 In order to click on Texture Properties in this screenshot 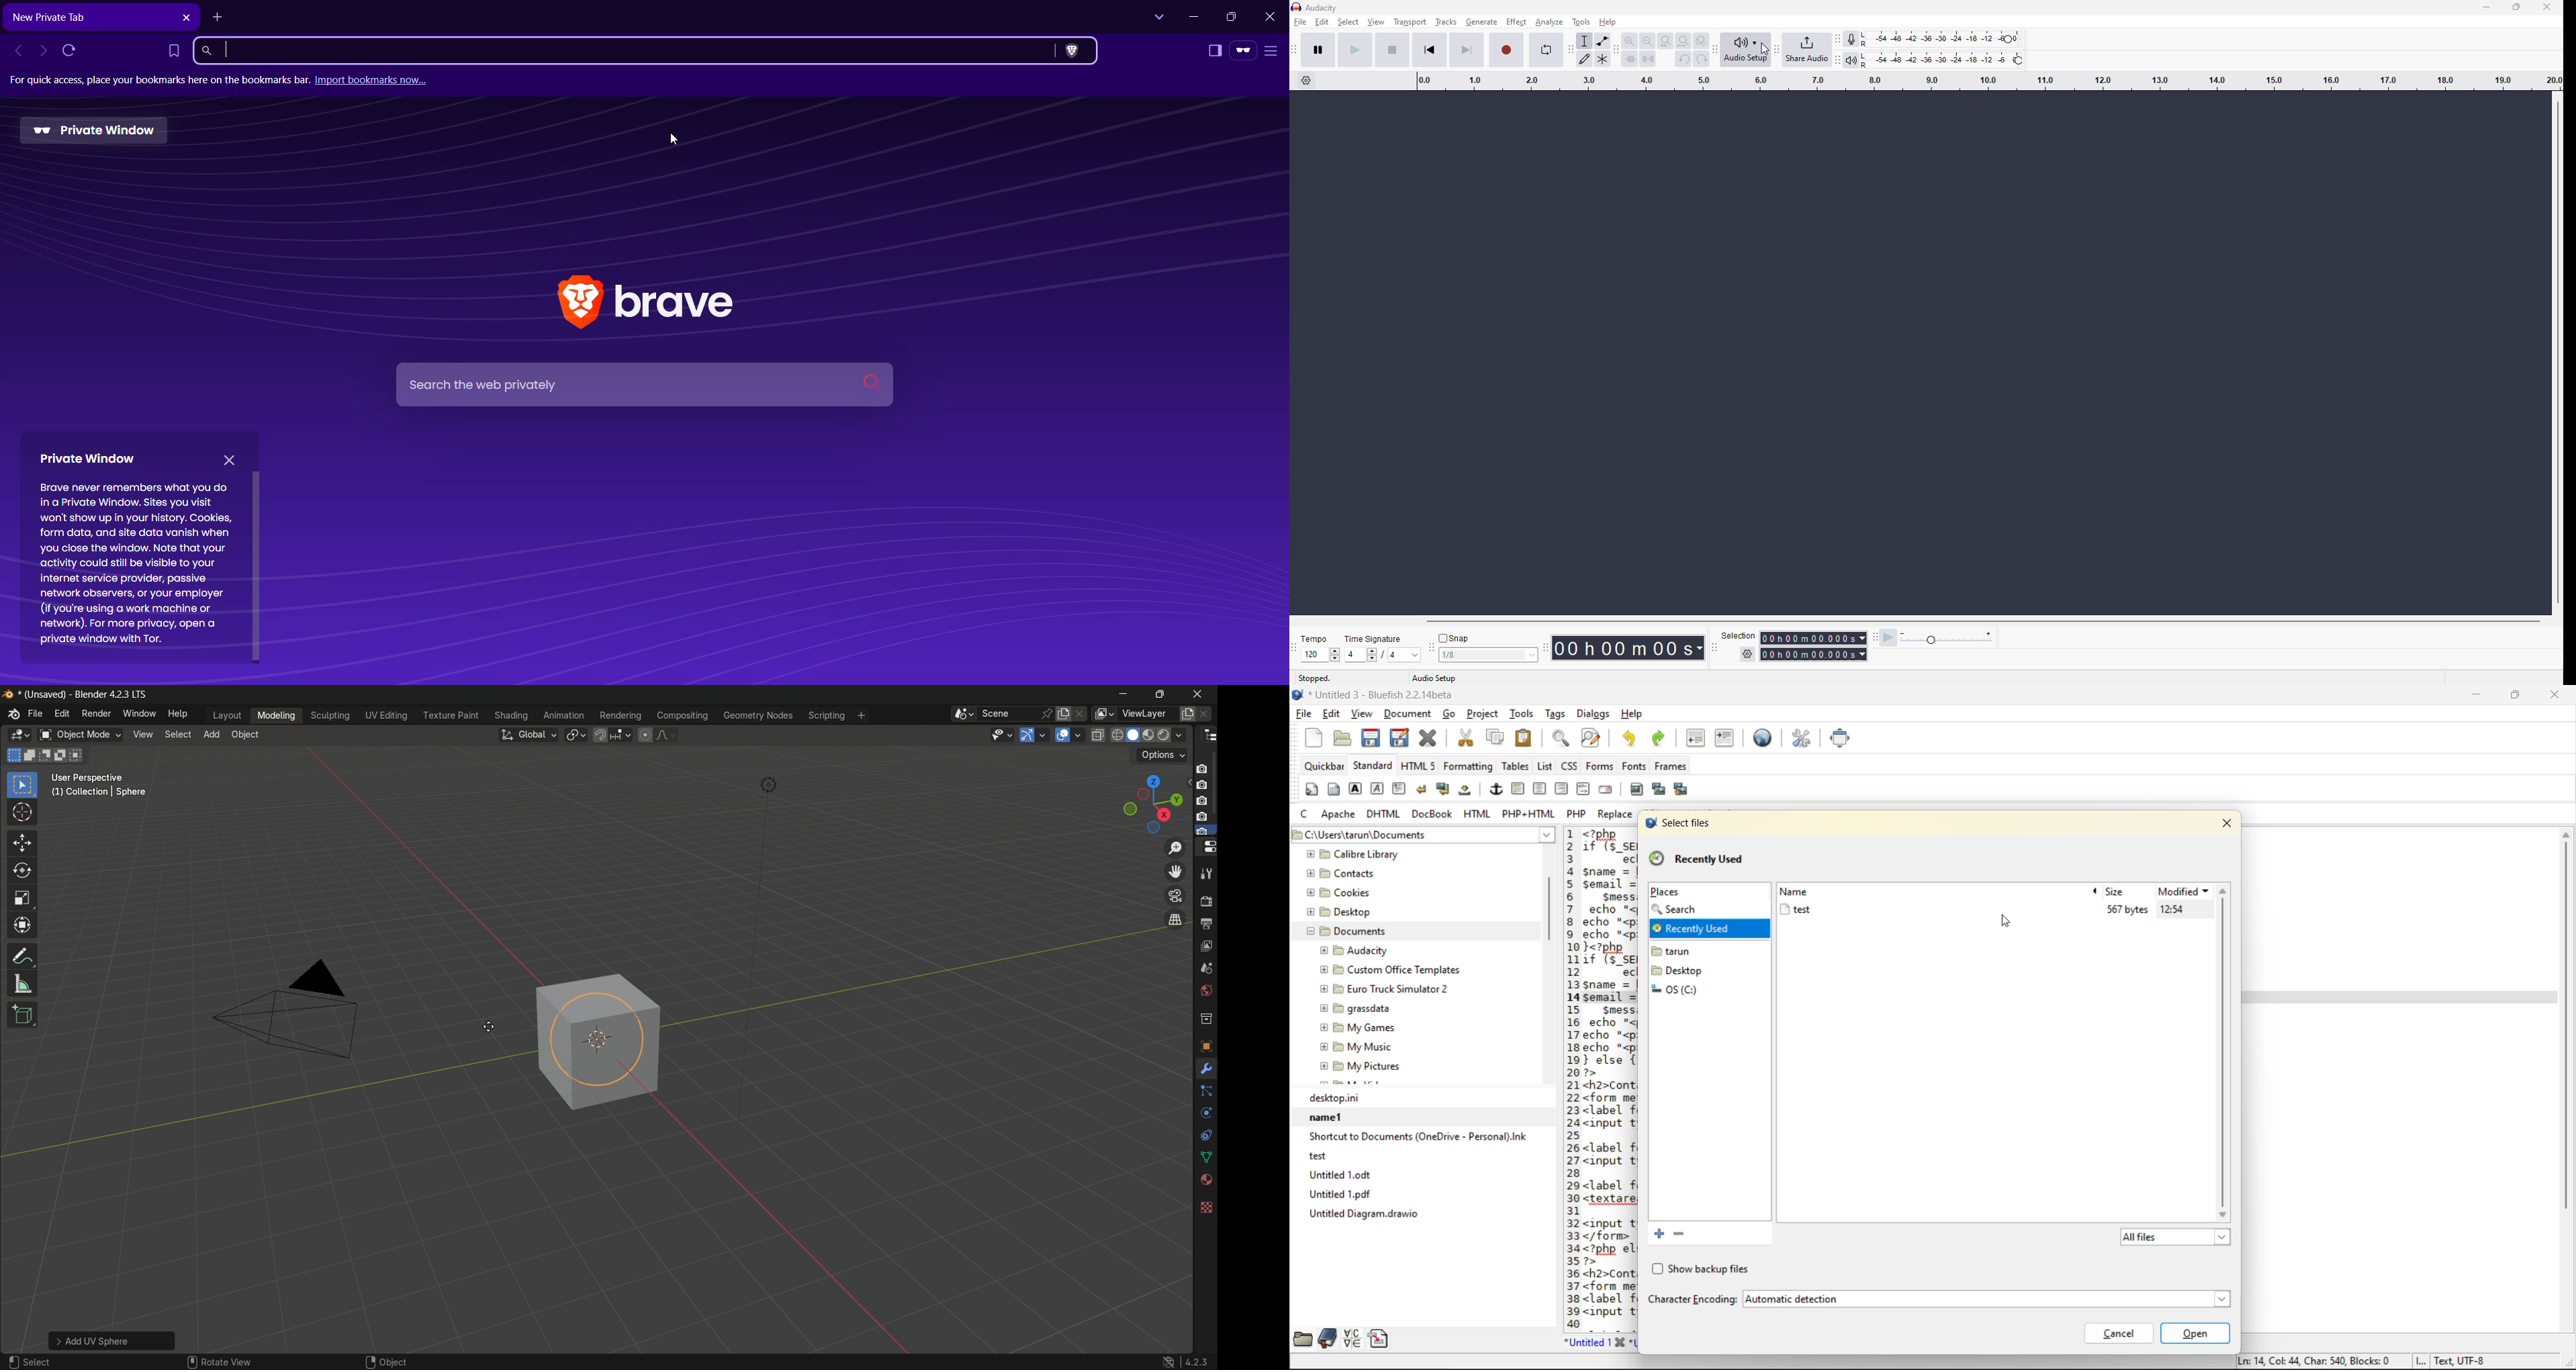, I will do `click(1206, 1206)`.